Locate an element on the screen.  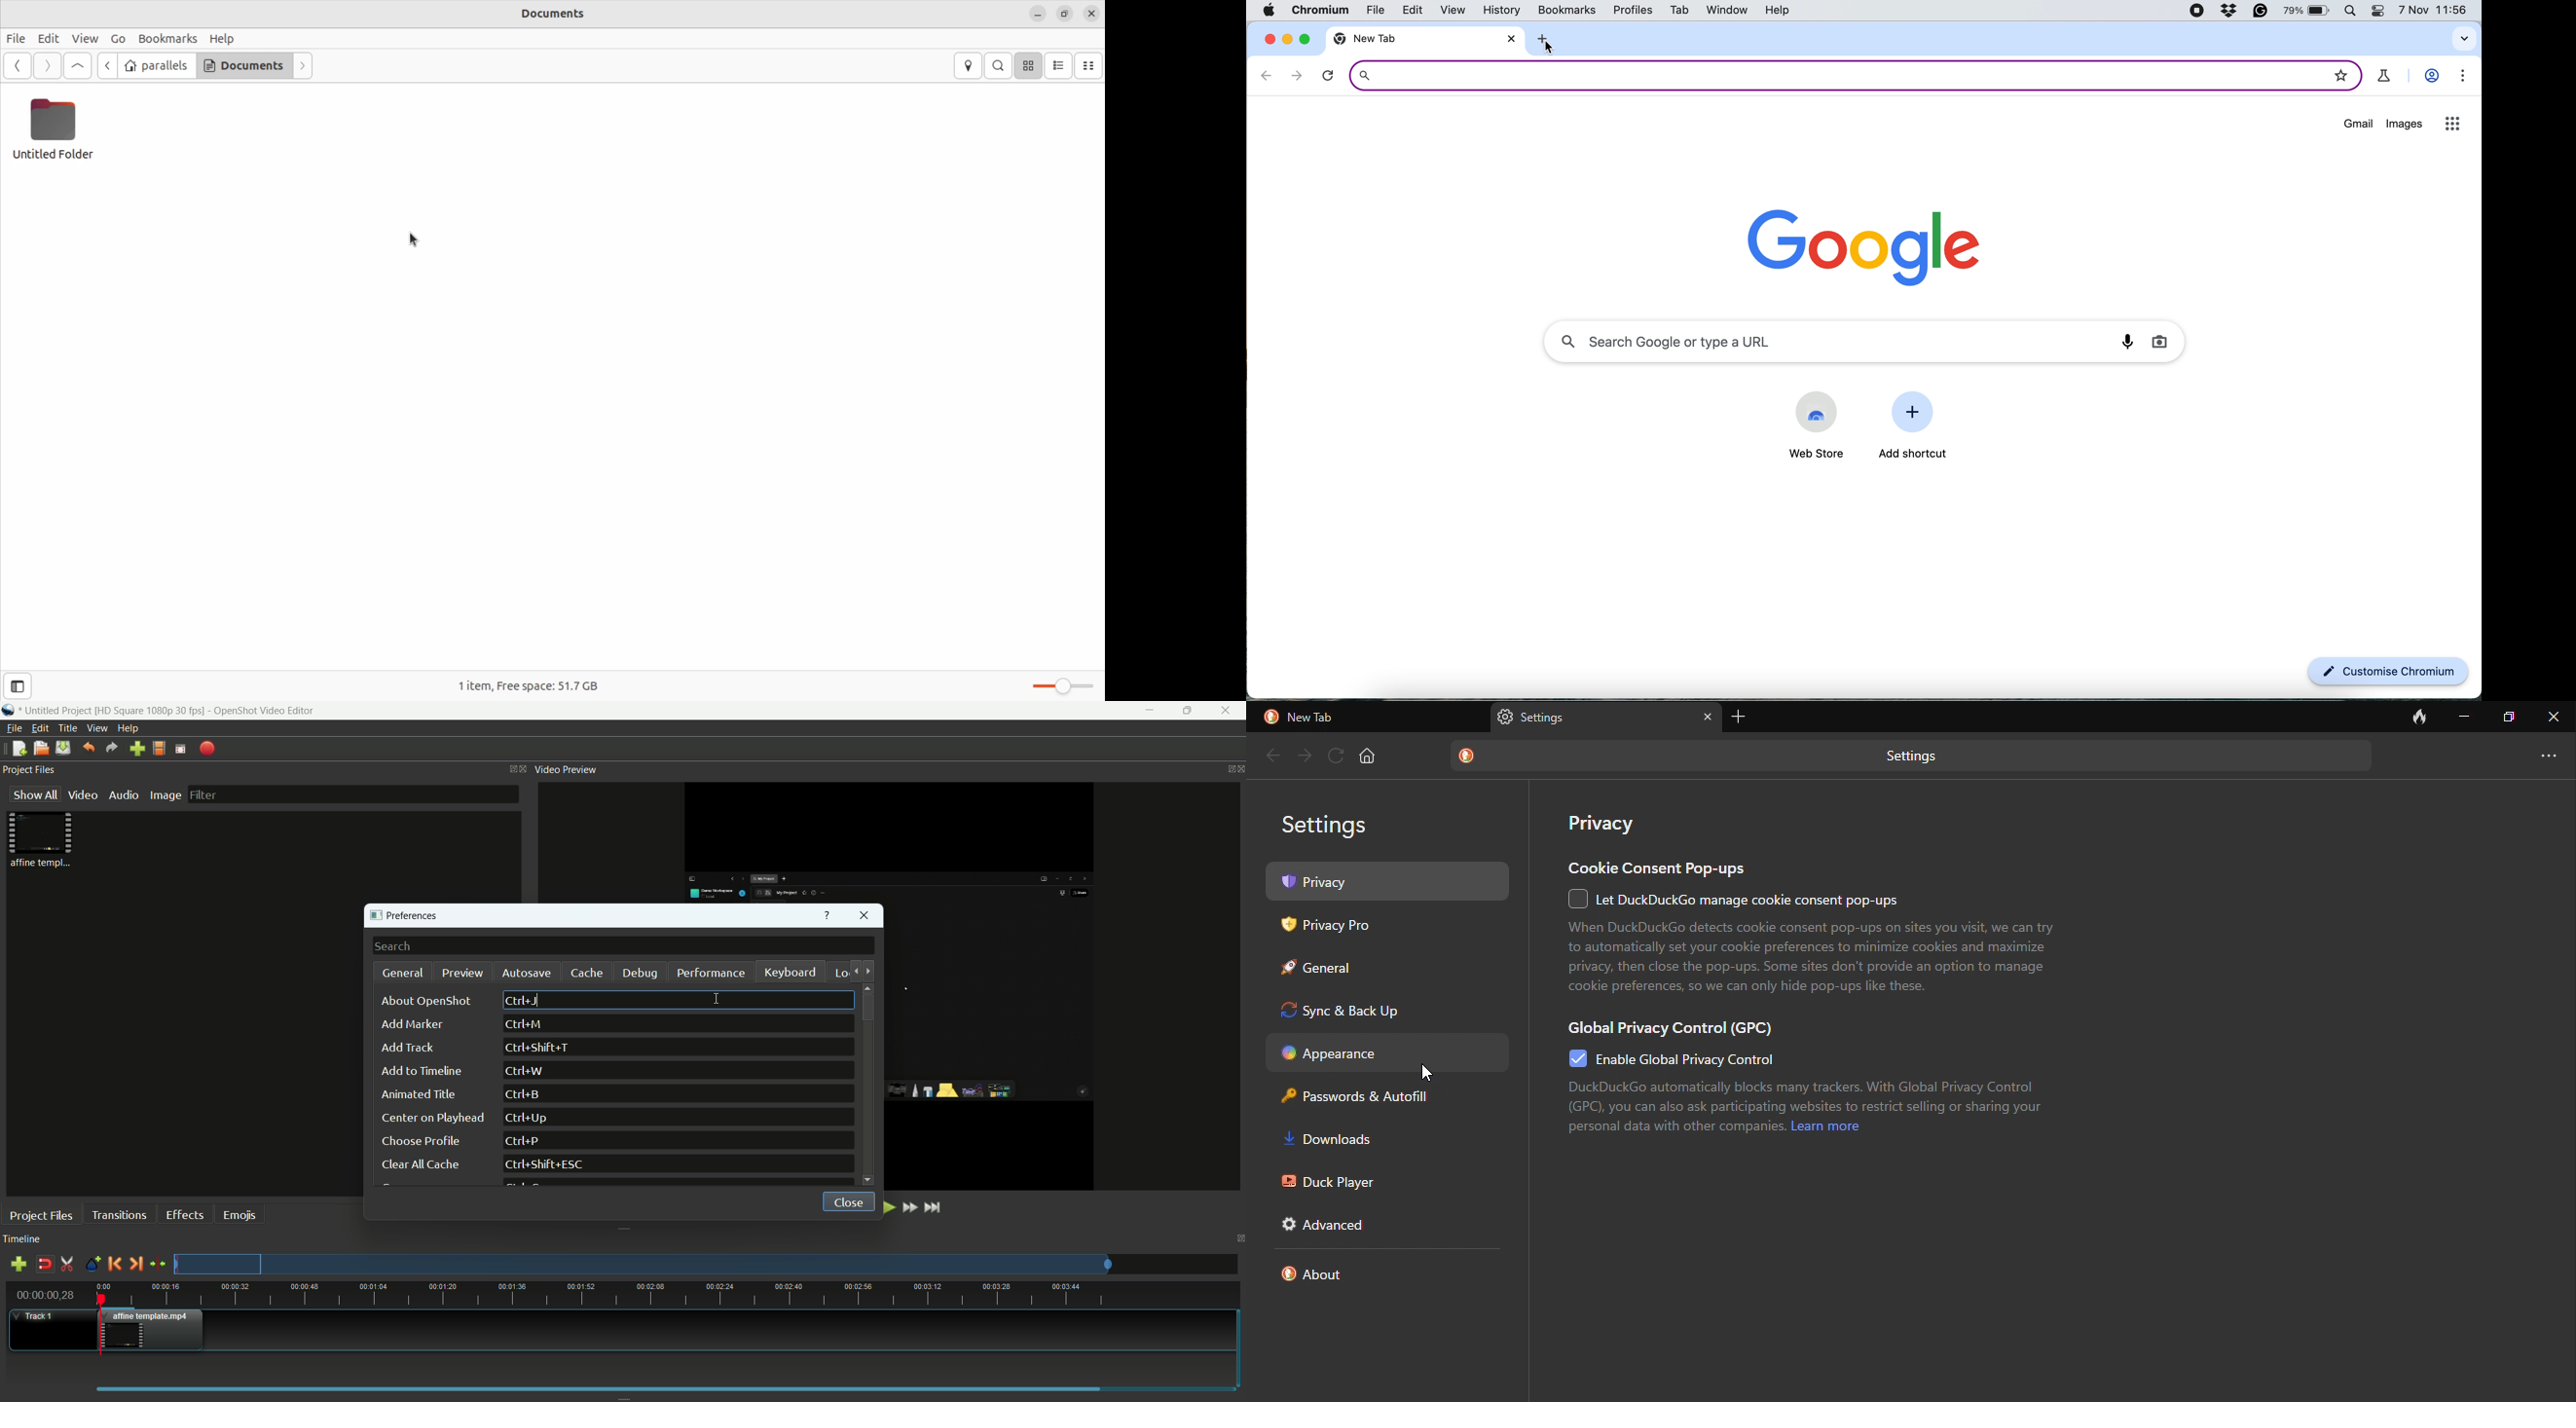
close project files is located at coordinates (521, 769).